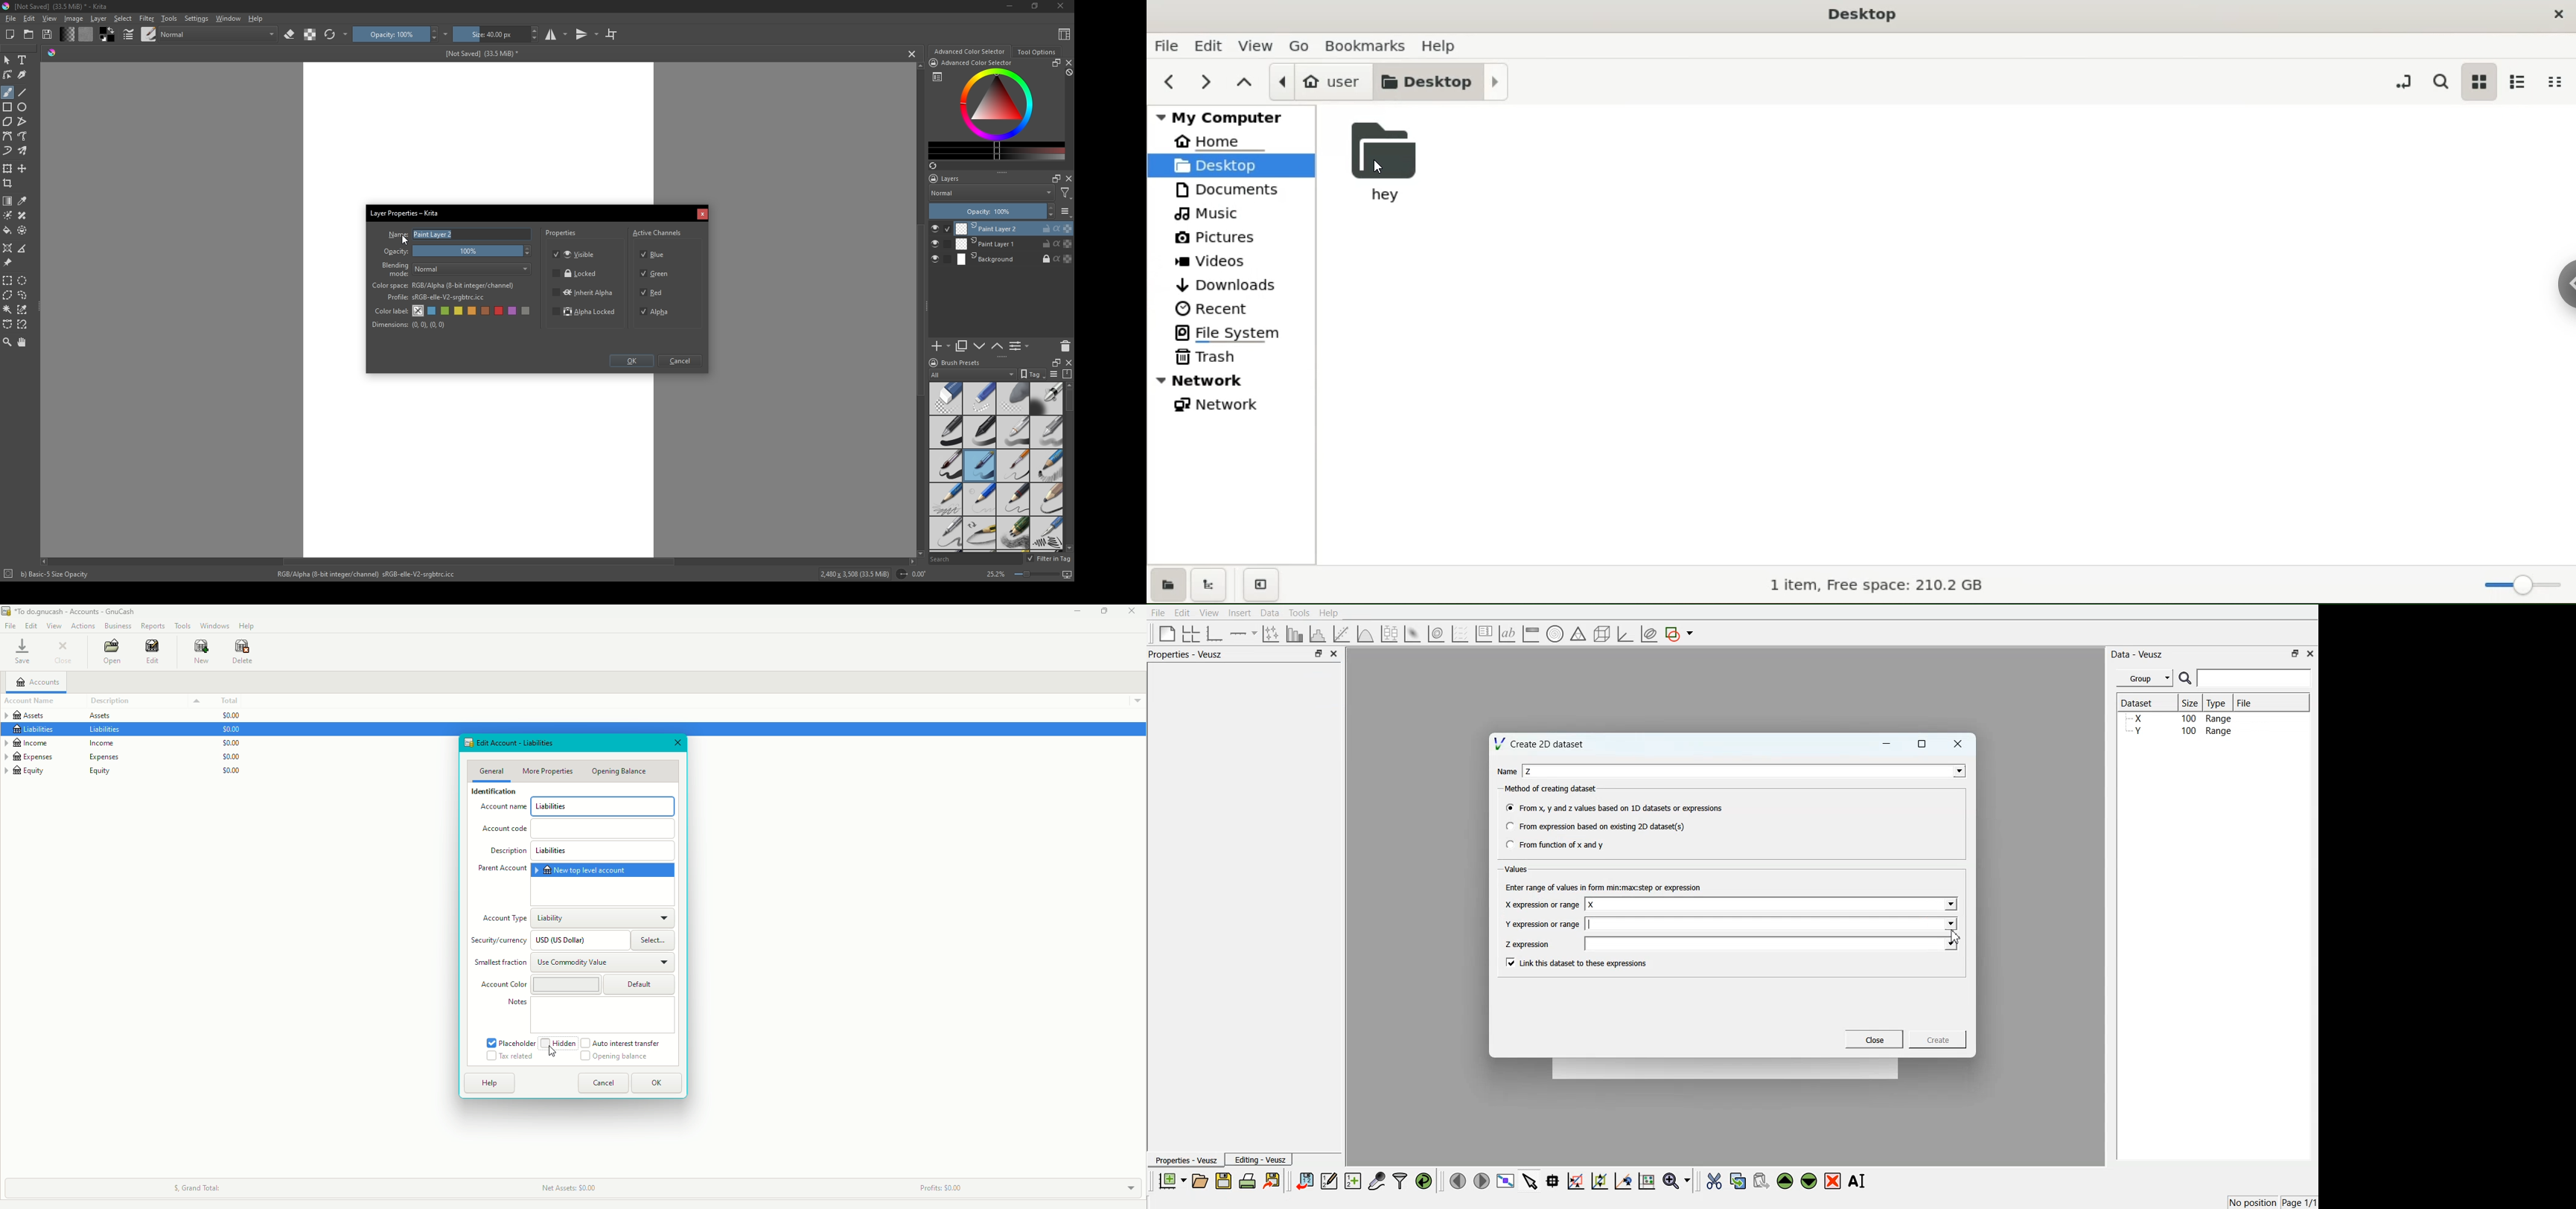 The image size is (2576, 1232). Describe the element at coordinates (371, 574) in the screenshot. I see `RGB/Alpha (8-bit integer/channel) sRGB-elle-V2-srgbtrc.icc` at that location.